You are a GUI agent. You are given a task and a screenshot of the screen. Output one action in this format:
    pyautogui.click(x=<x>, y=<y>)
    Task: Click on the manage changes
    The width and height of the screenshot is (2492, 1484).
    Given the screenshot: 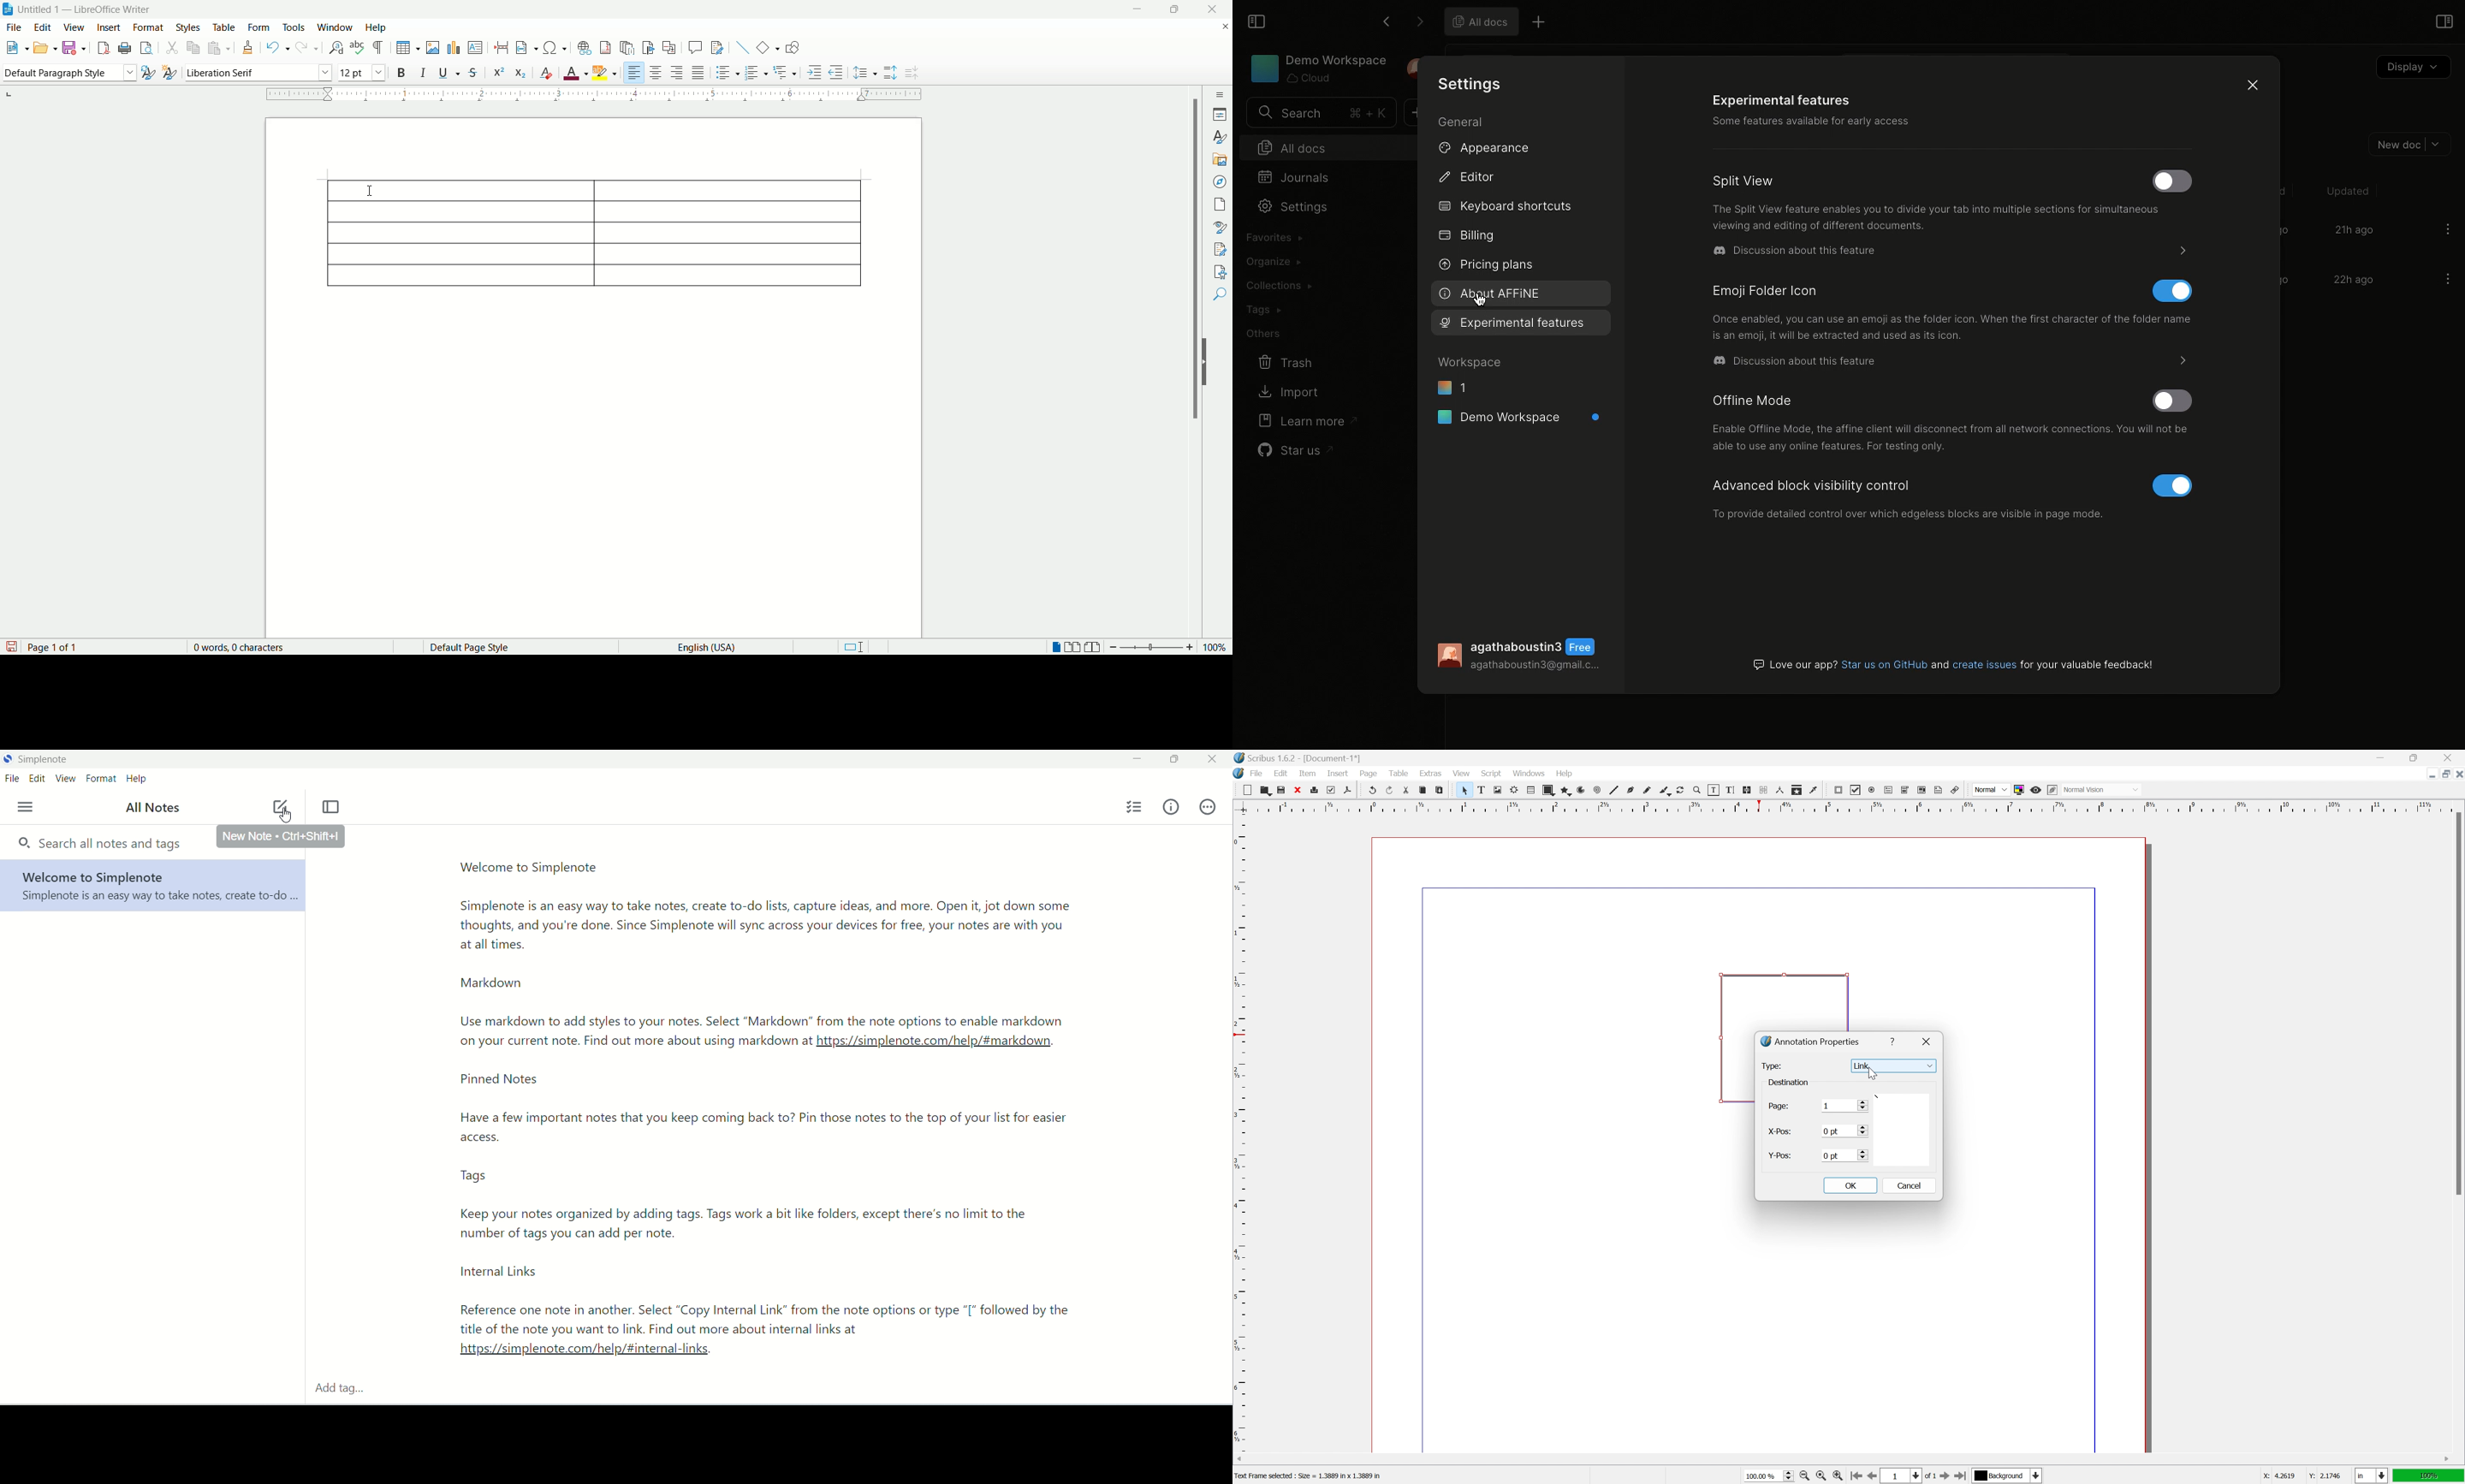 What is the action you would take?
    pyautogui.click(x=1220, y=248)
    